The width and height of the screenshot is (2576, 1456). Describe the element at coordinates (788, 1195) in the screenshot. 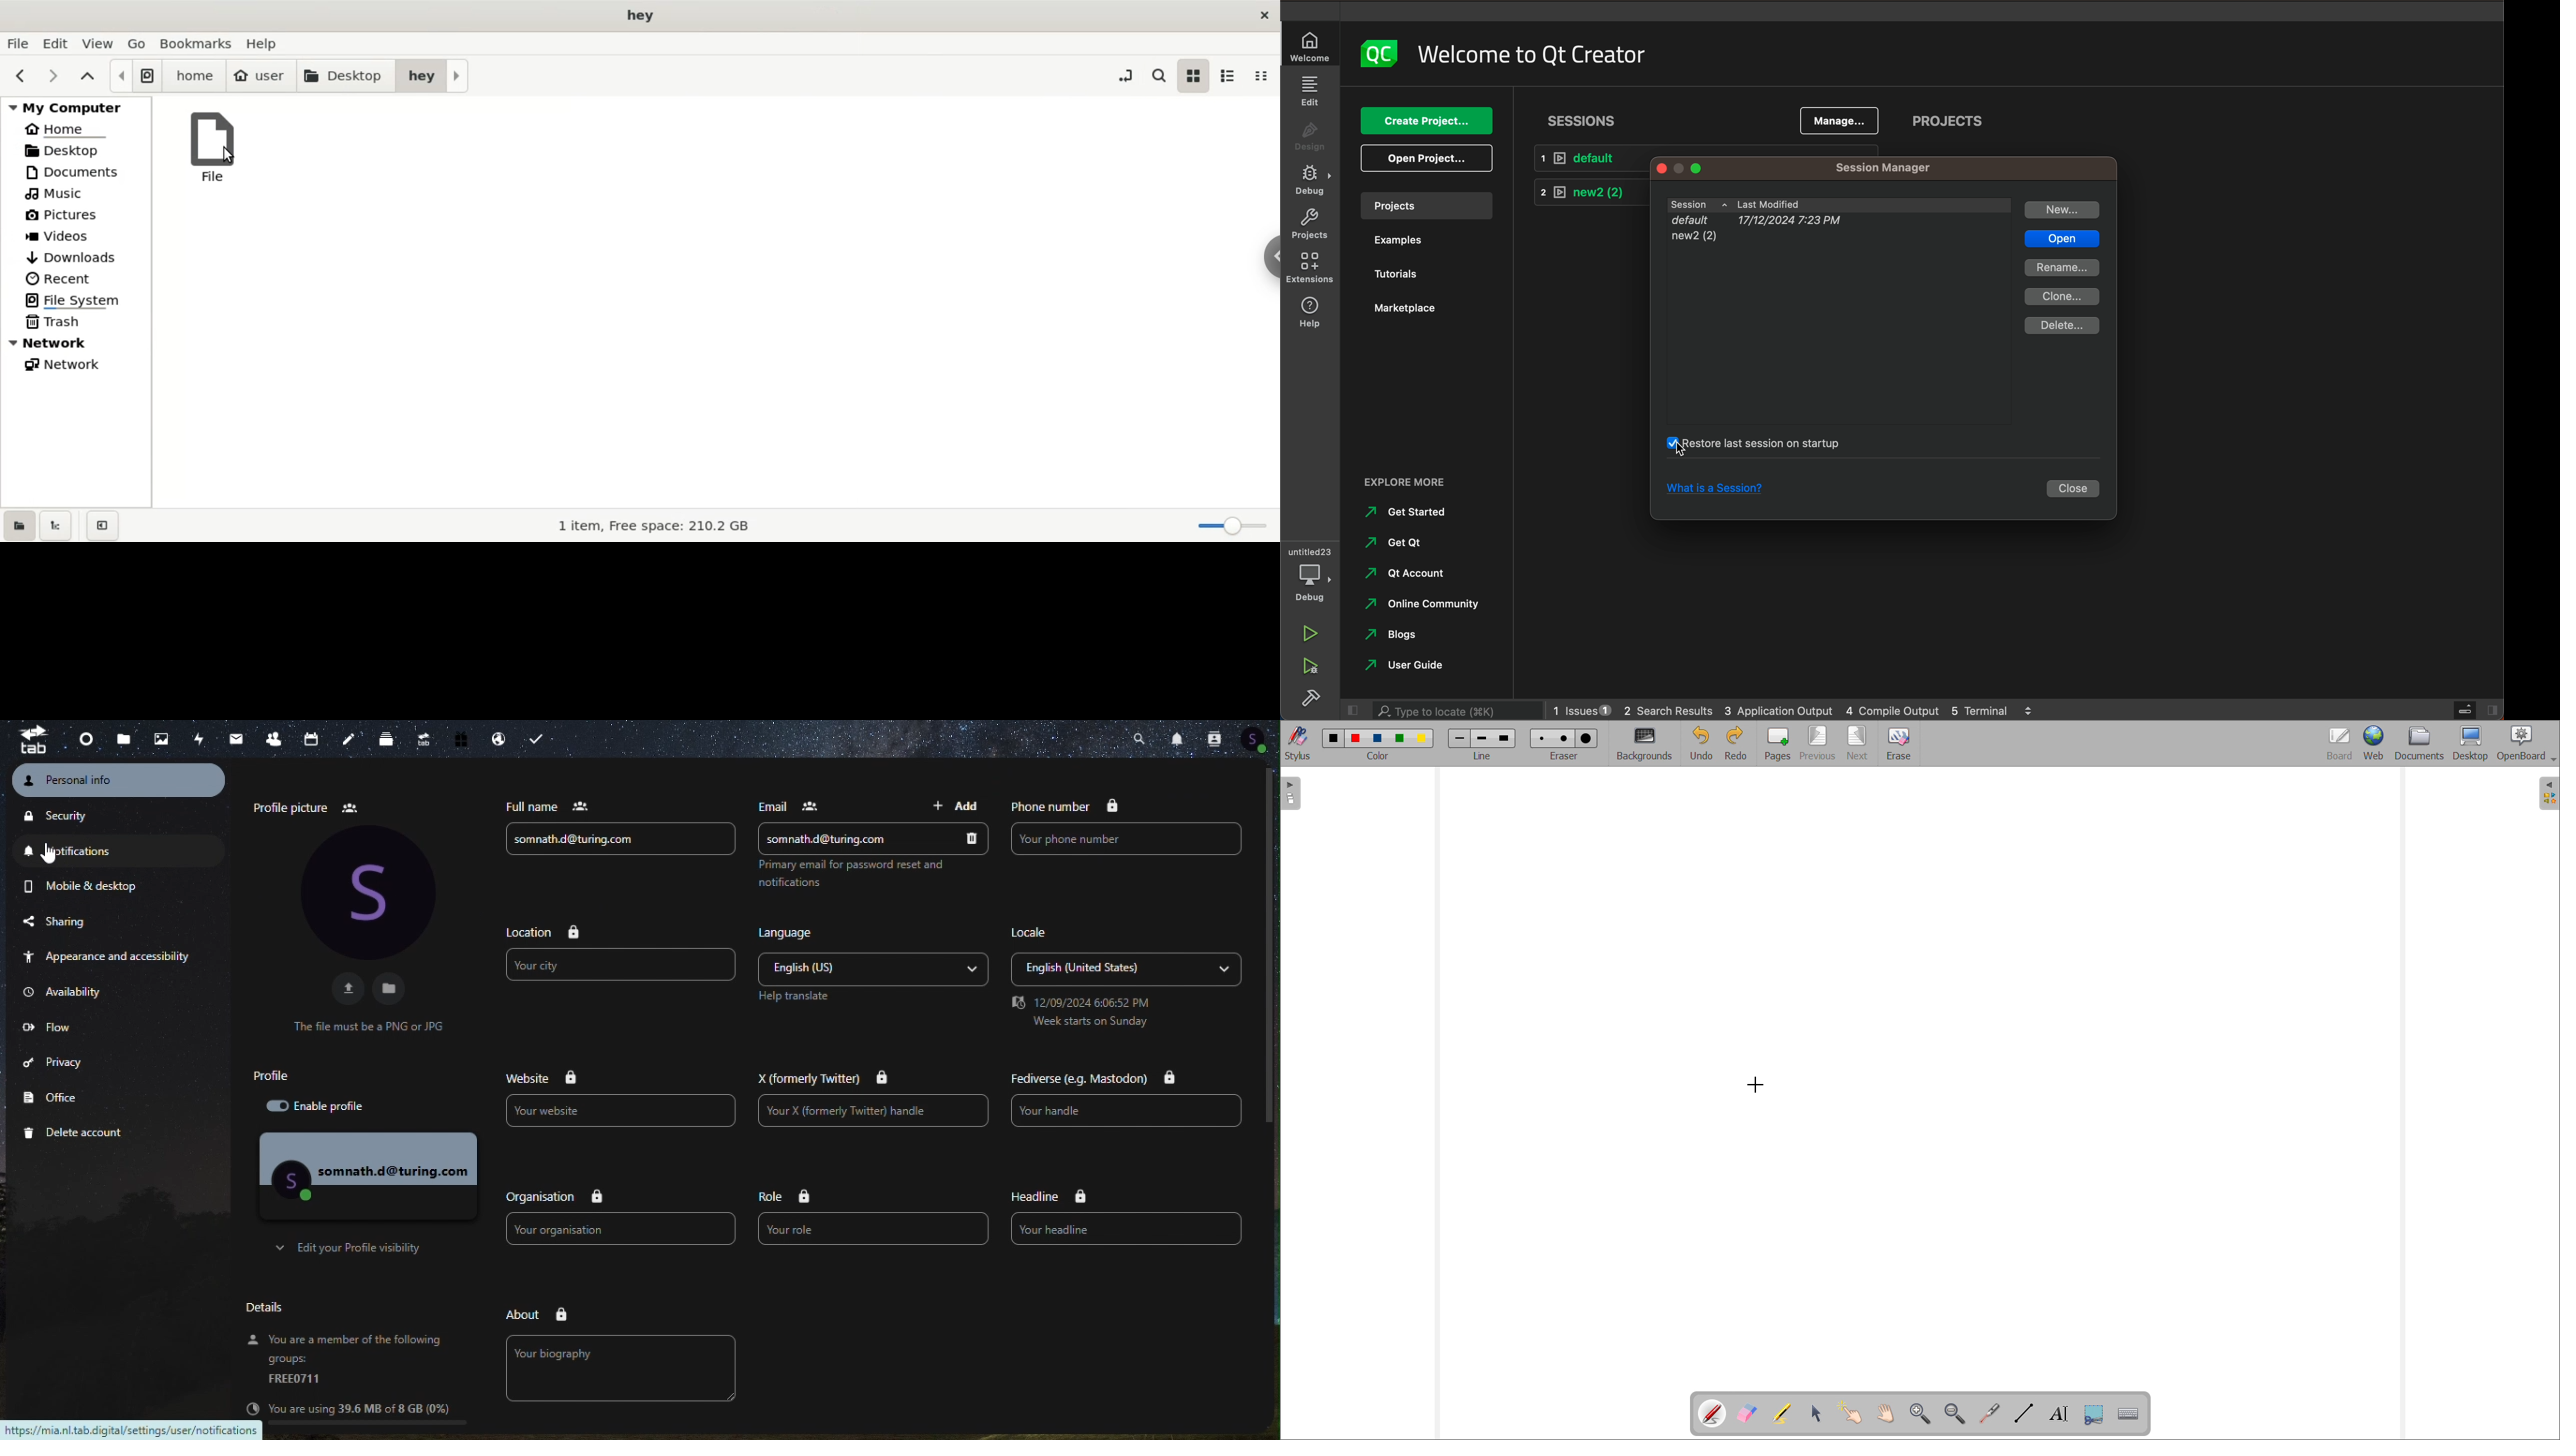

I see `role` at that location.